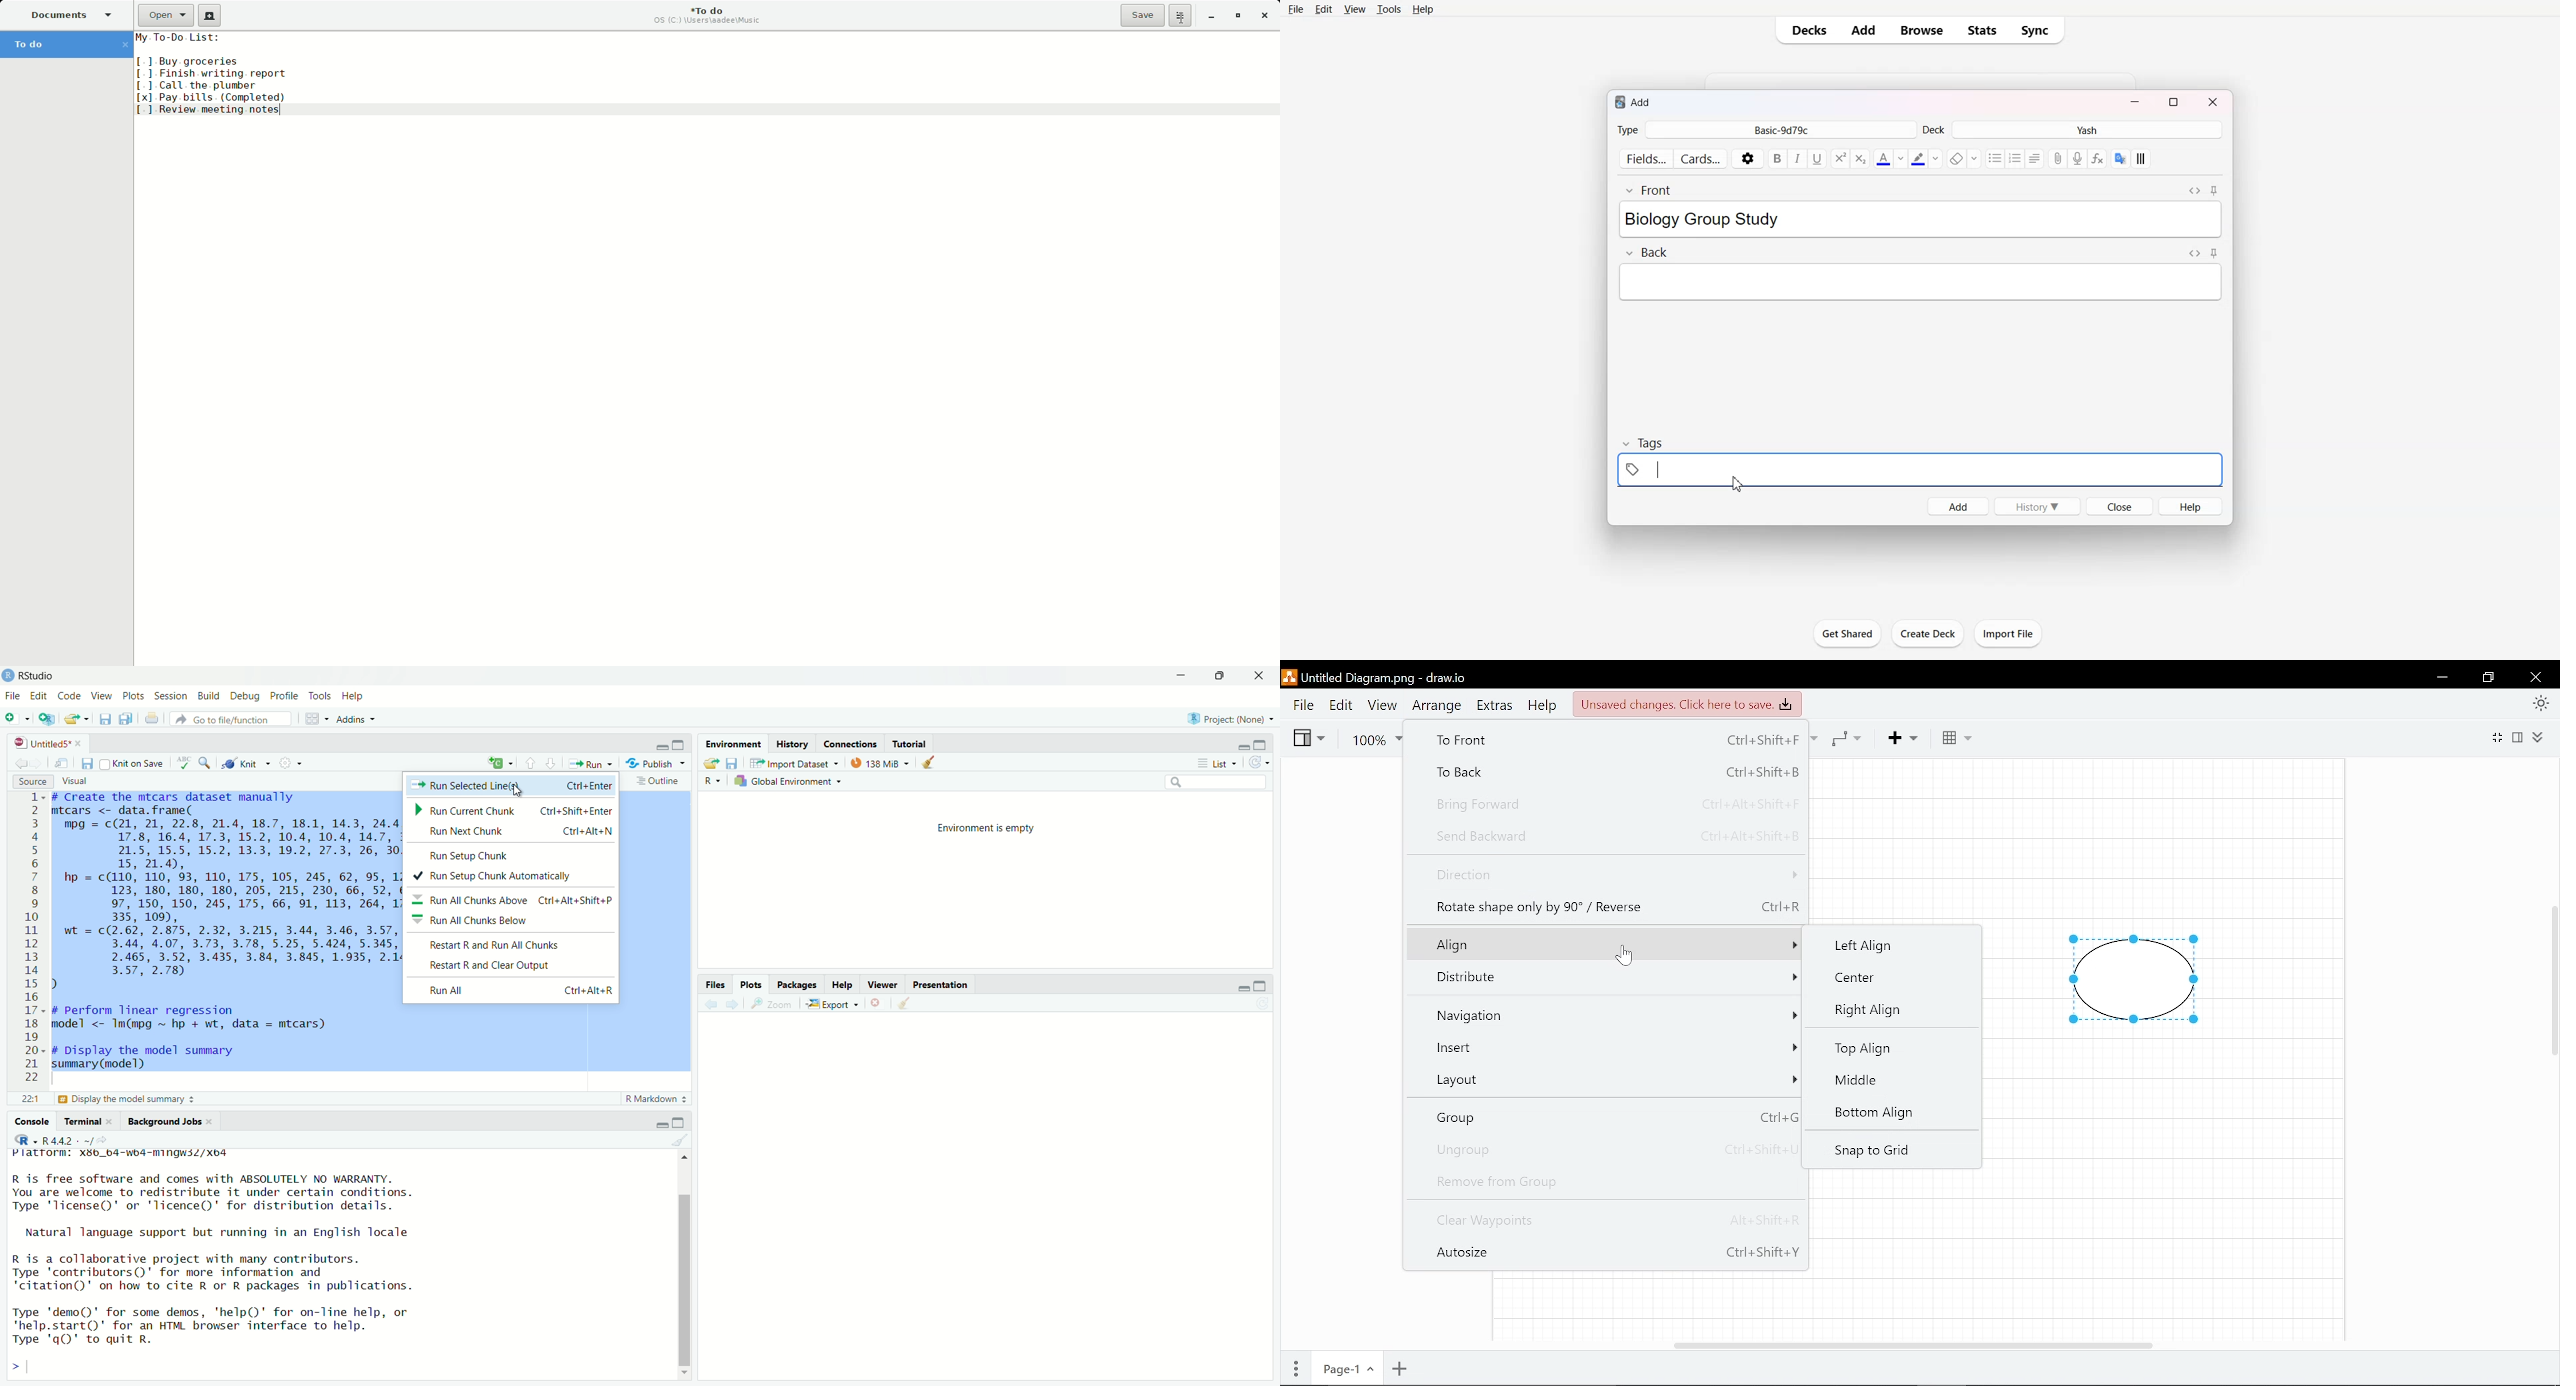 This screenshot has height=1400, width=2576. I want to click on maximize, so click(1219, 675).